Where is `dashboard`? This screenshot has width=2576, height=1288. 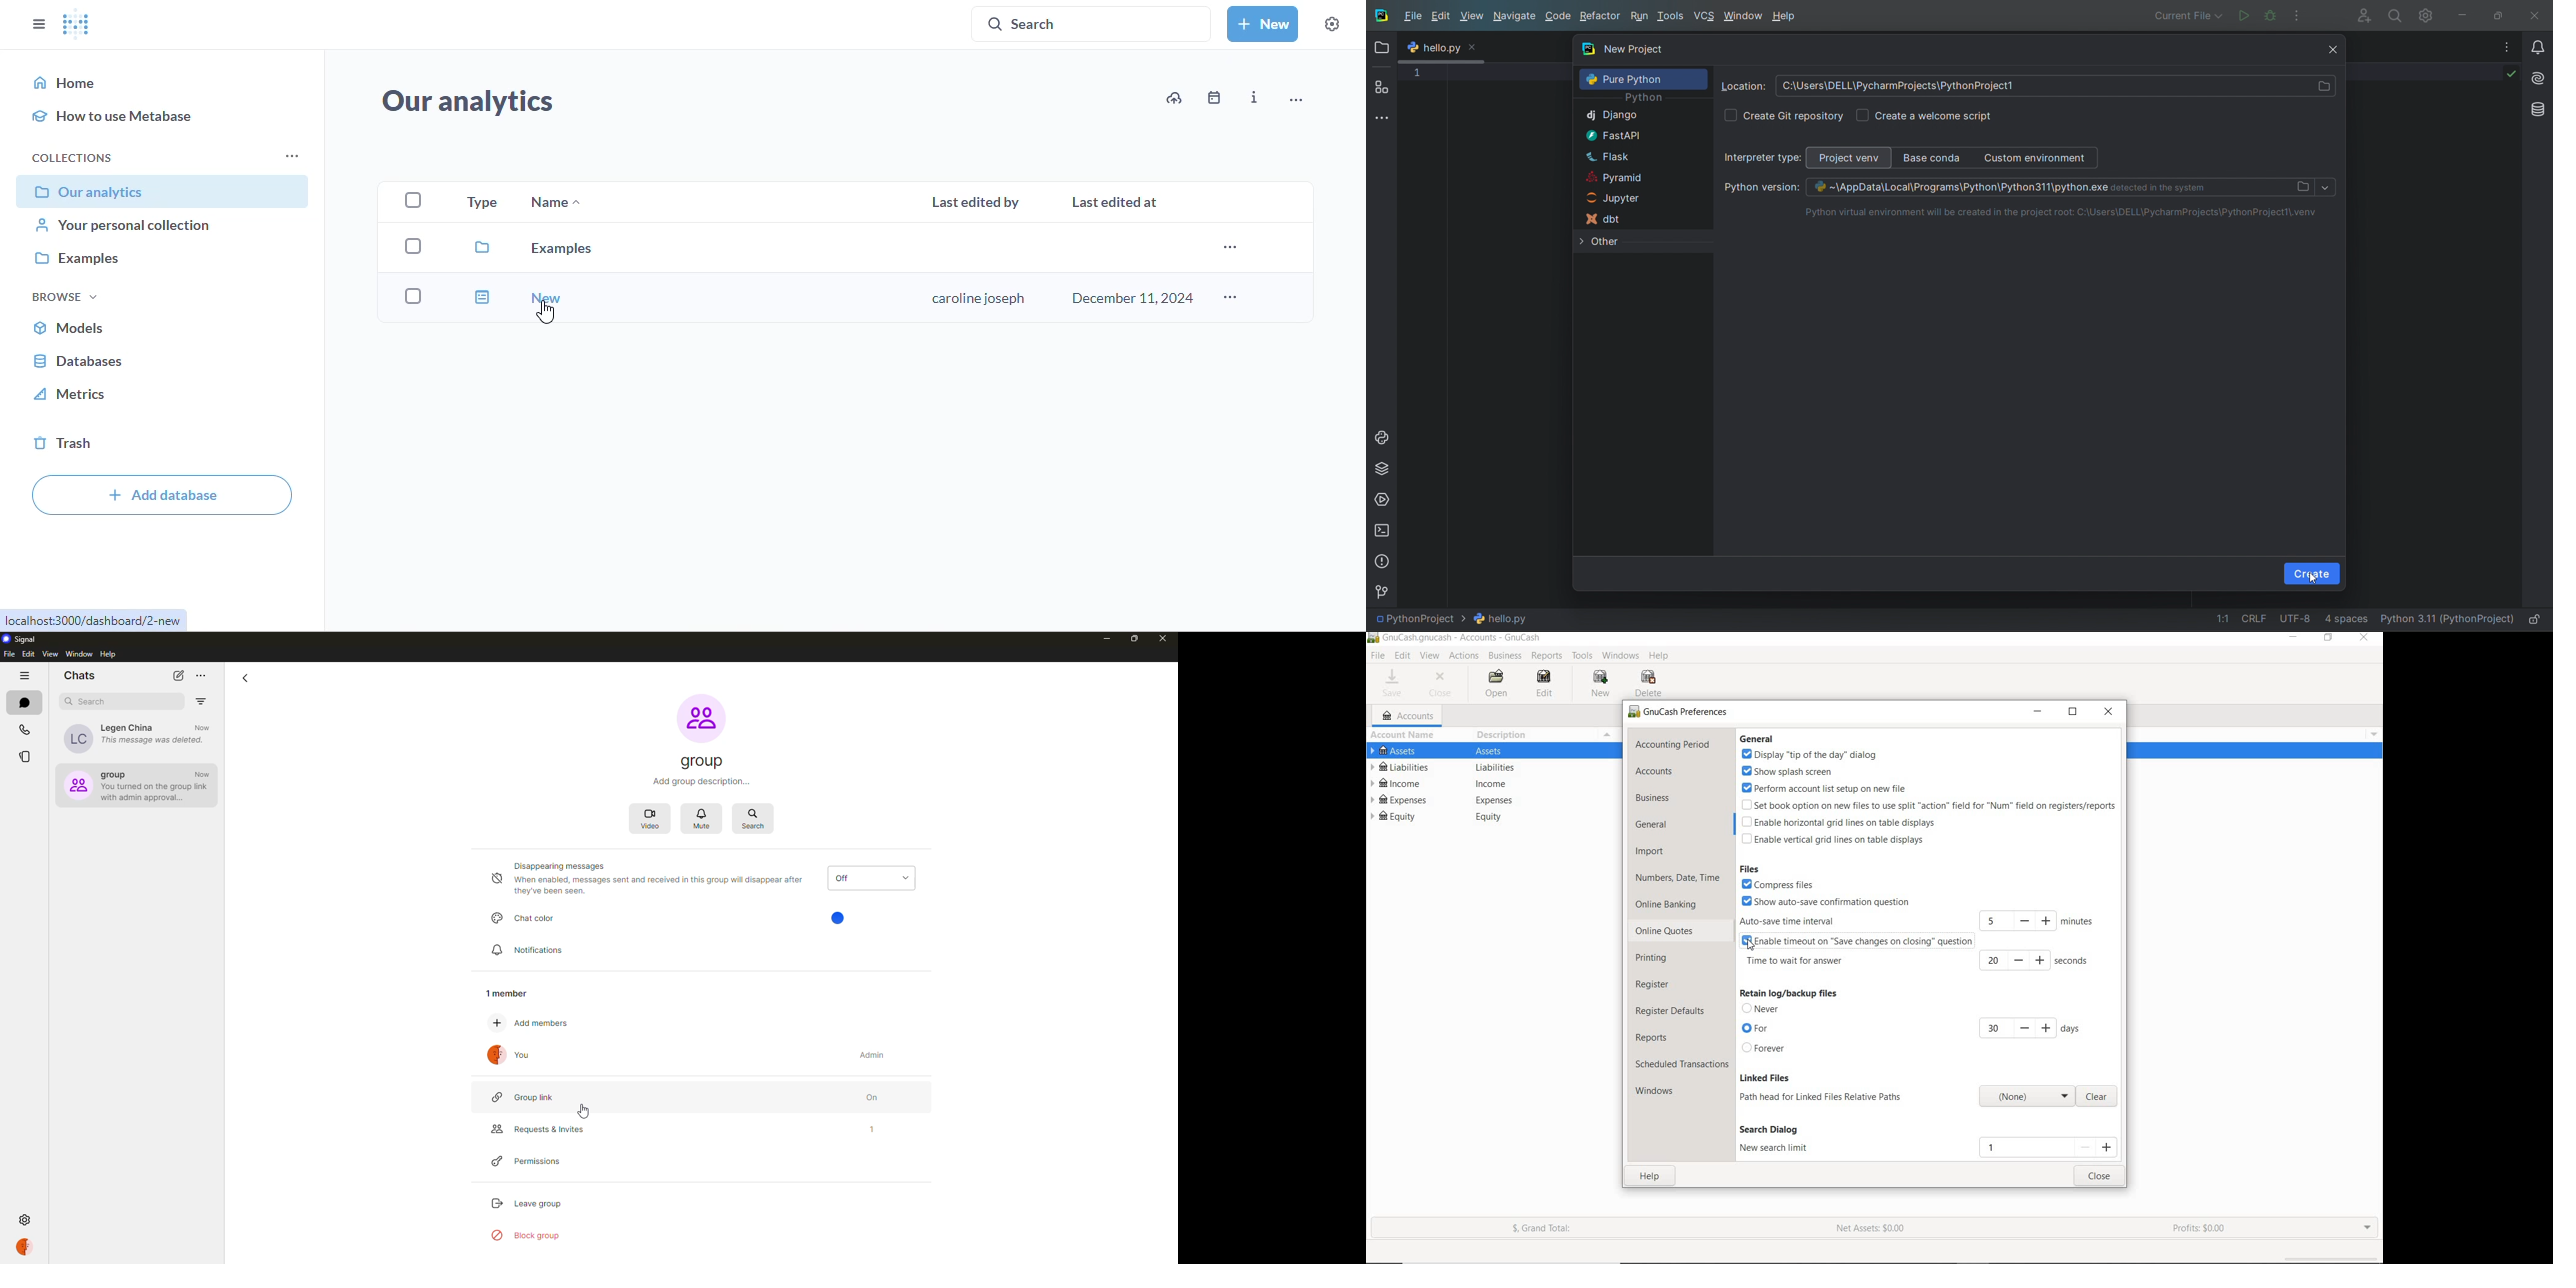
dashboard is located at coordinates (482, 296).